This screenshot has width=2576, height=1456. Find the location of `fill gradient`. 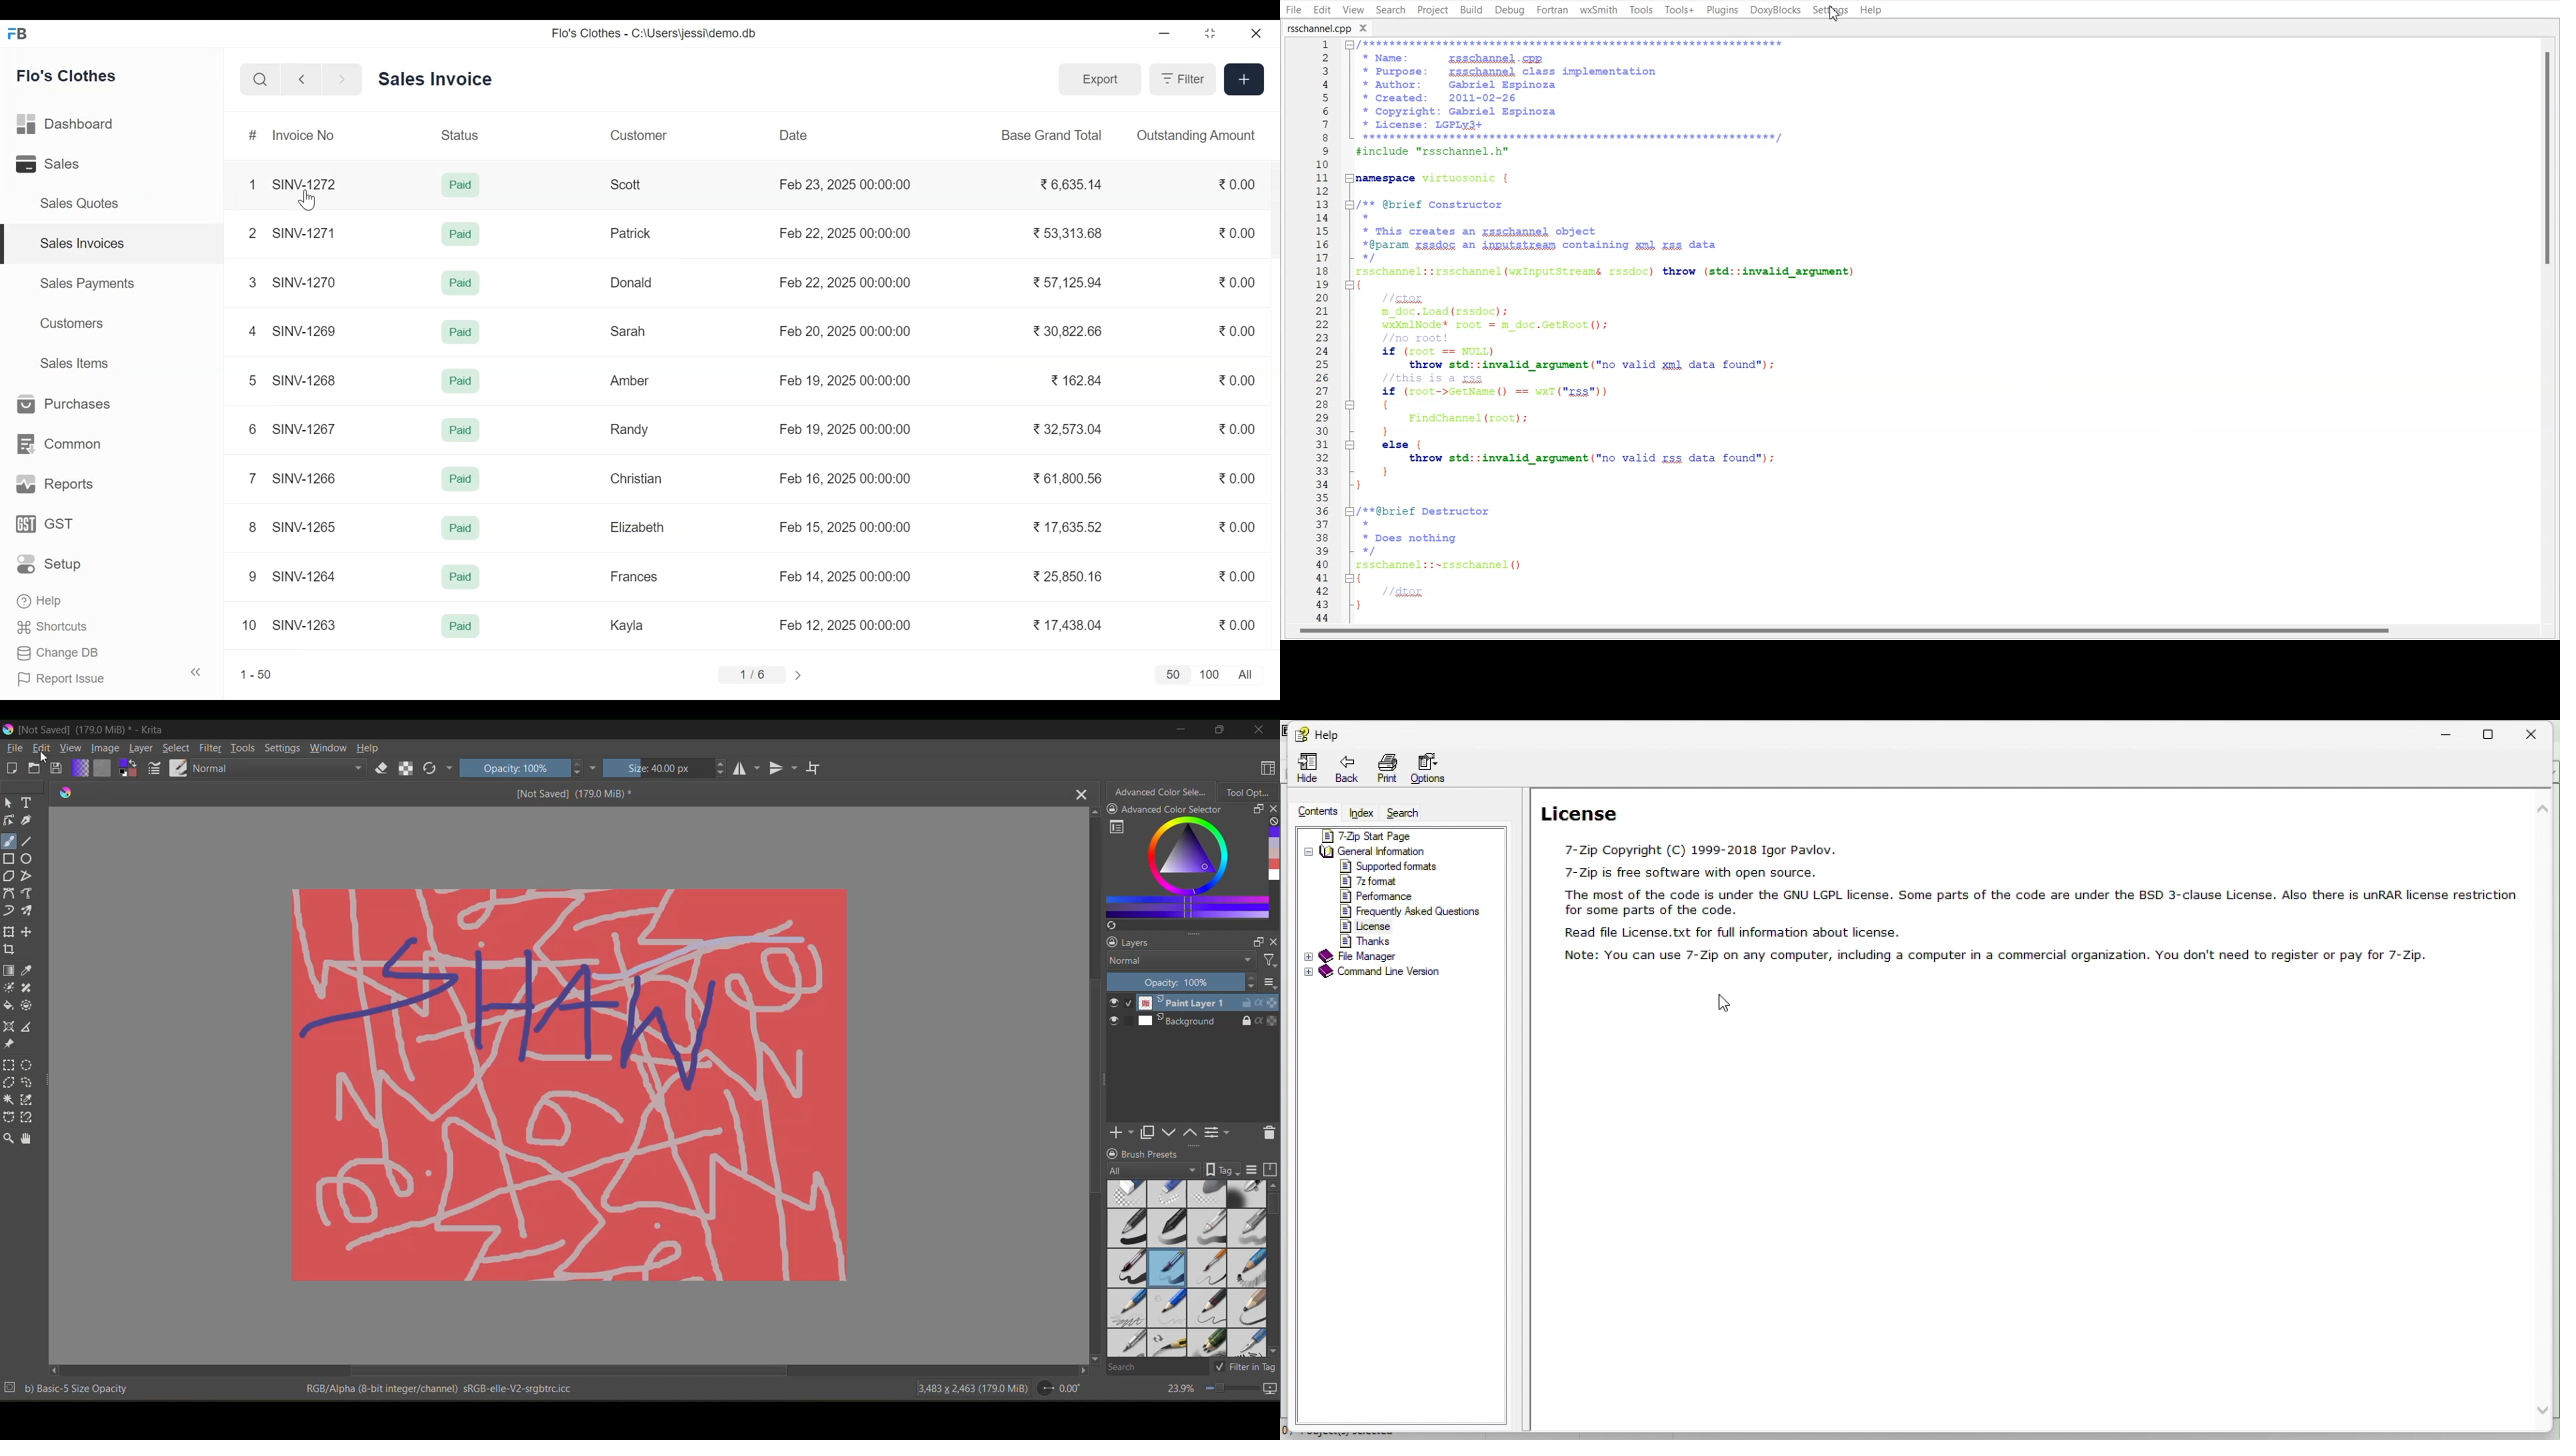

fill gradient is located at coordinates (80, 768).